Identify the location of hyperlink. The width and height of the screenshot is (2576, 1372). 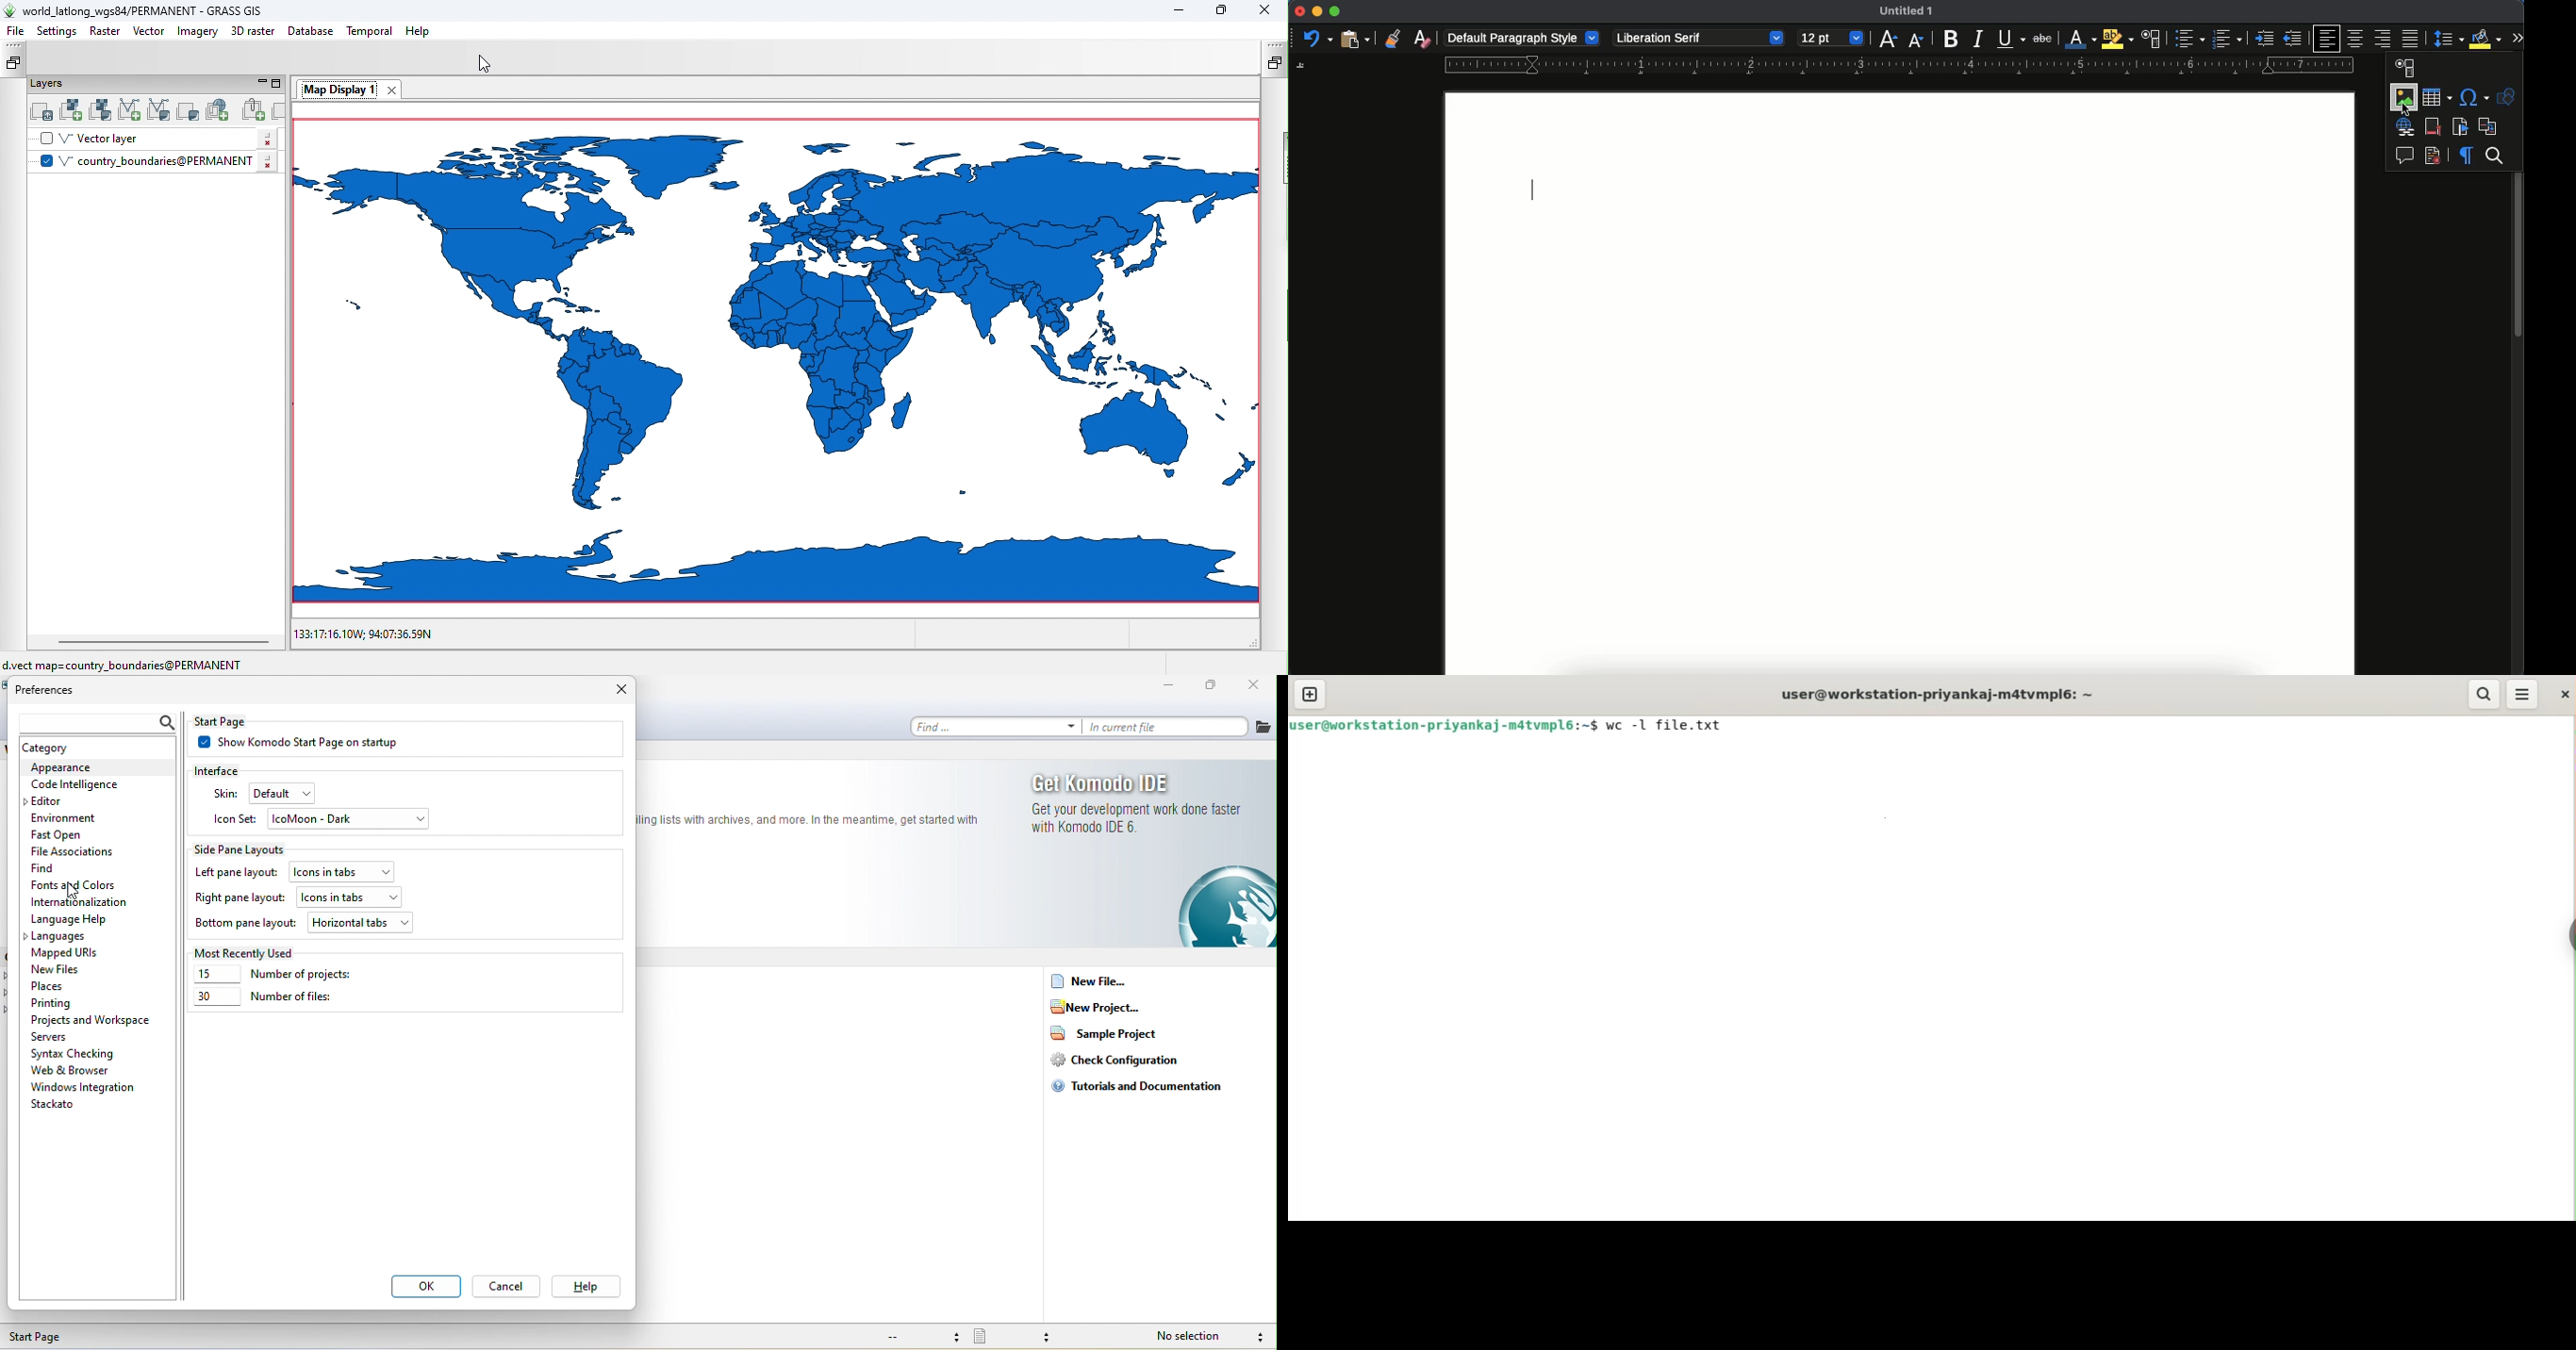
(2405, 128).